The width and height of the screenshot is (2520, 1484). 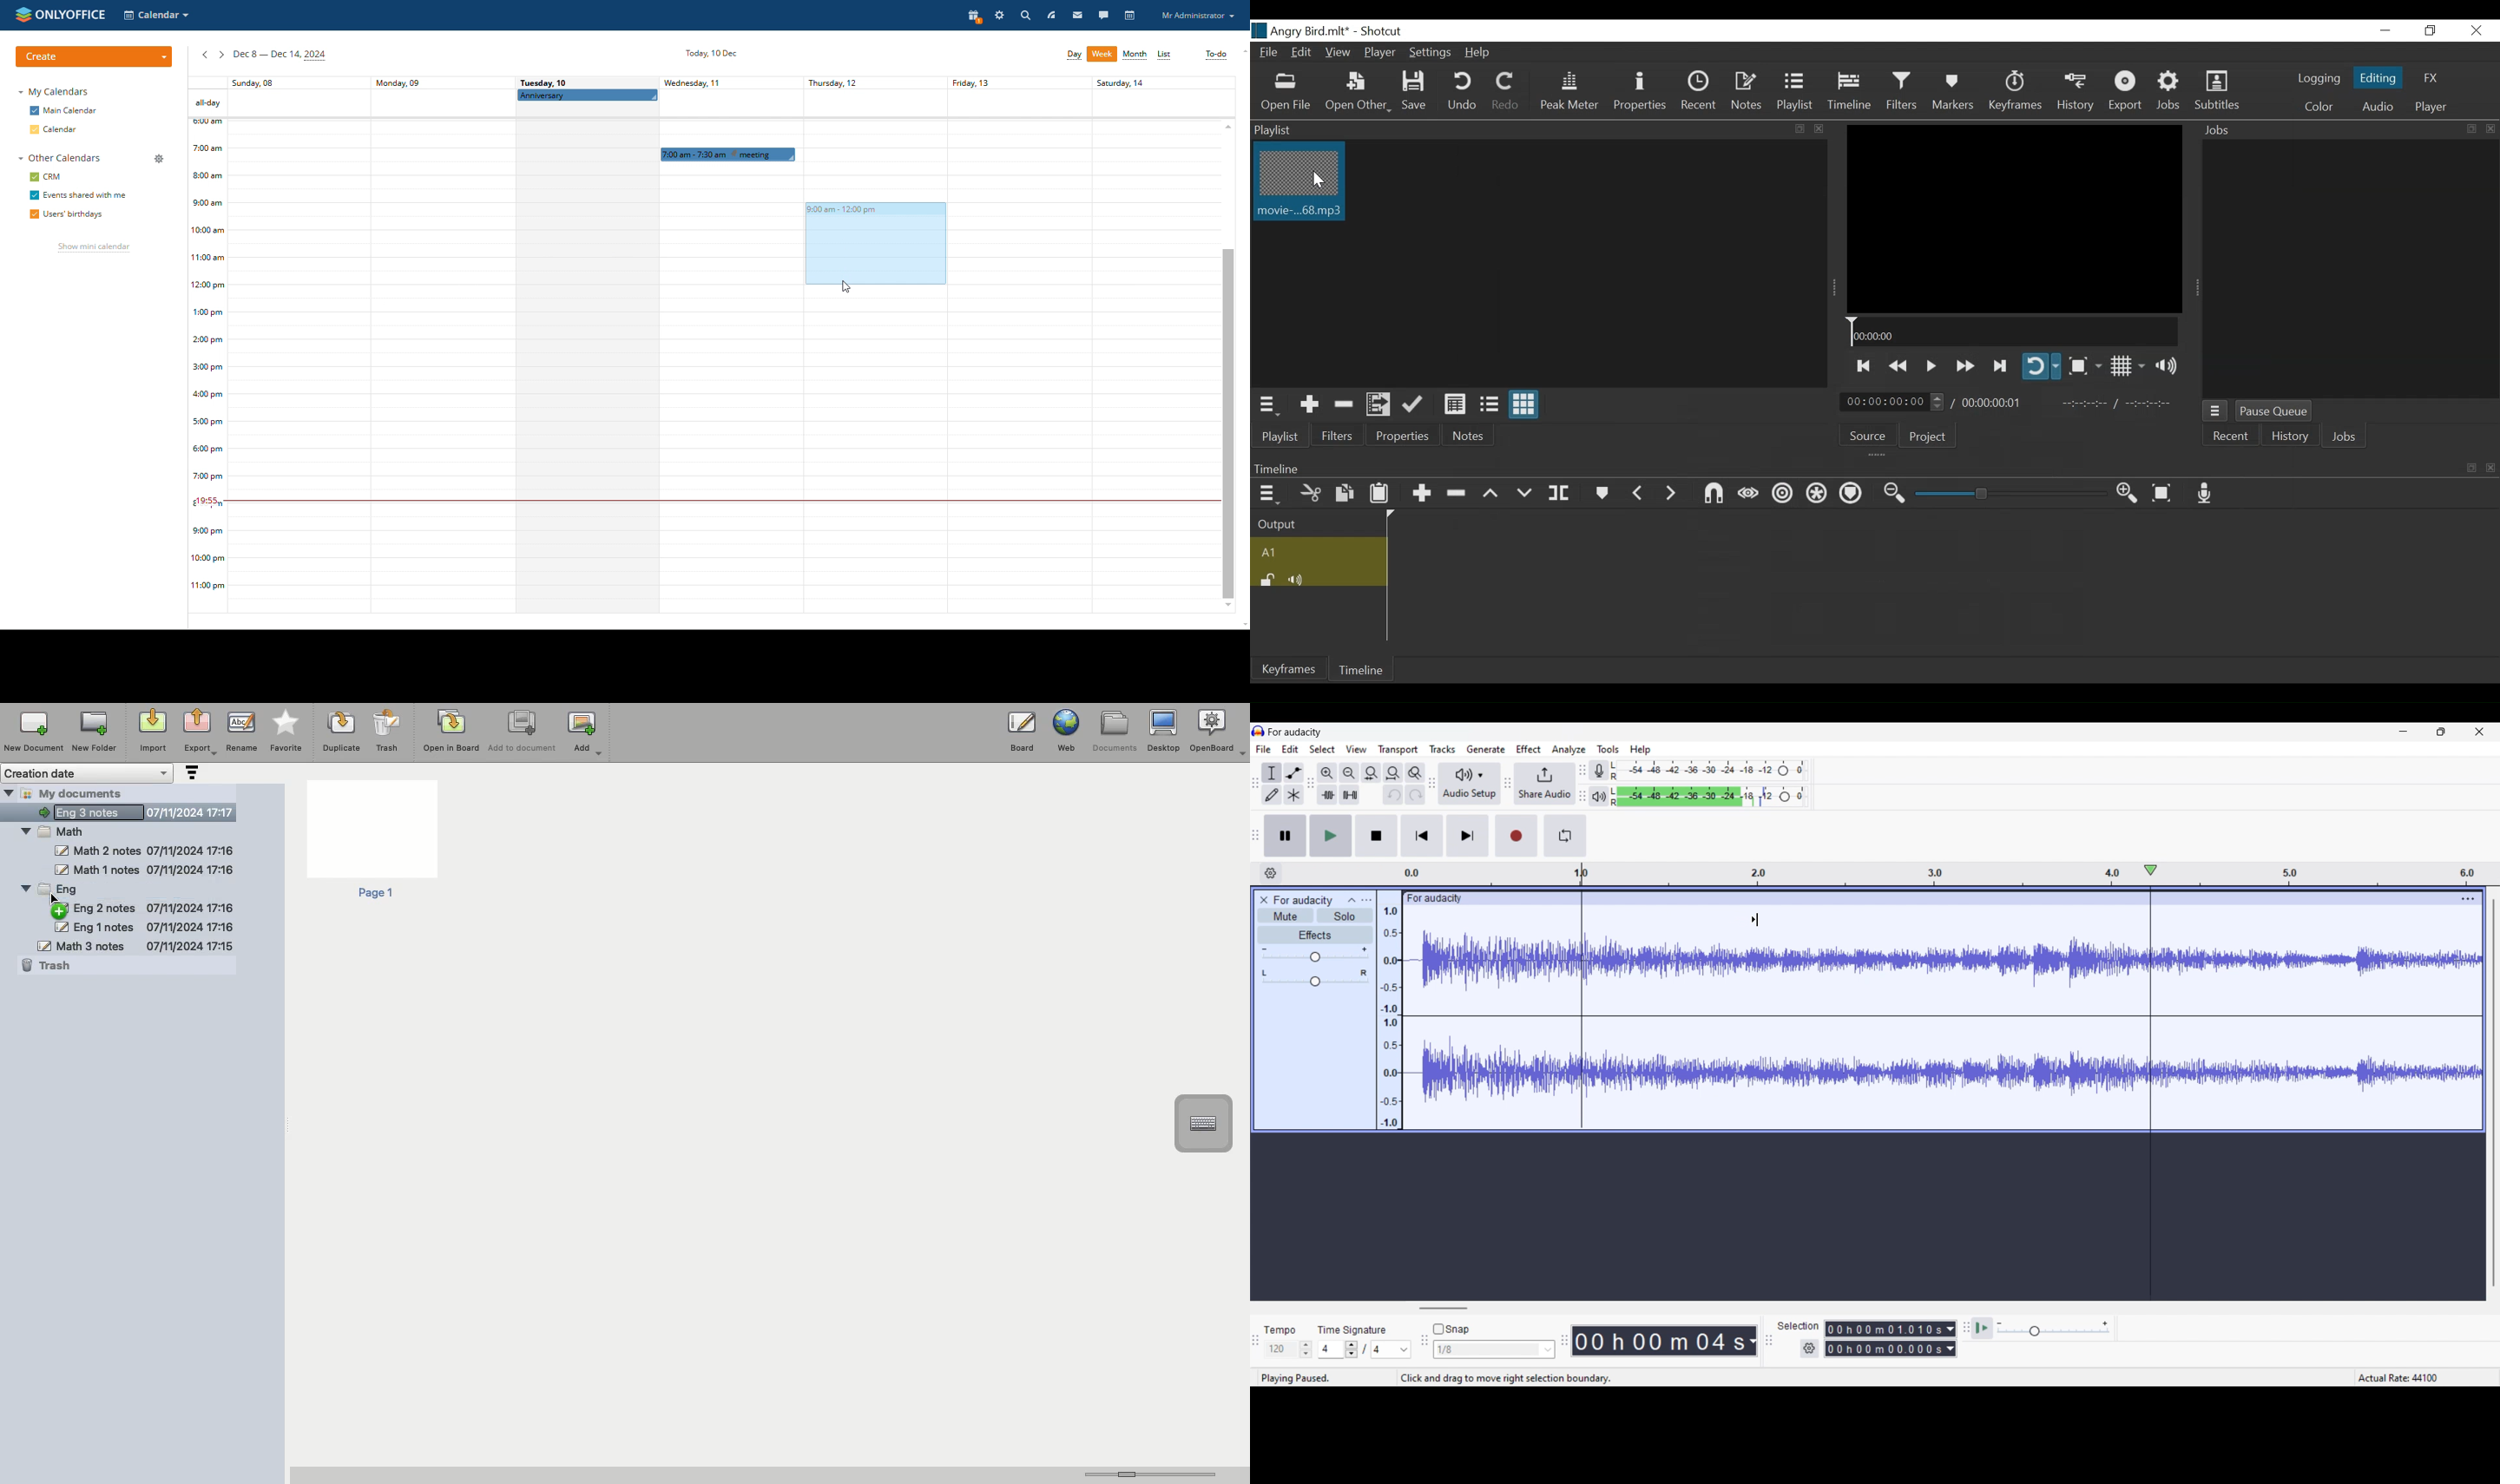 I want to click on Current track, so click(x=1490, y=1011).